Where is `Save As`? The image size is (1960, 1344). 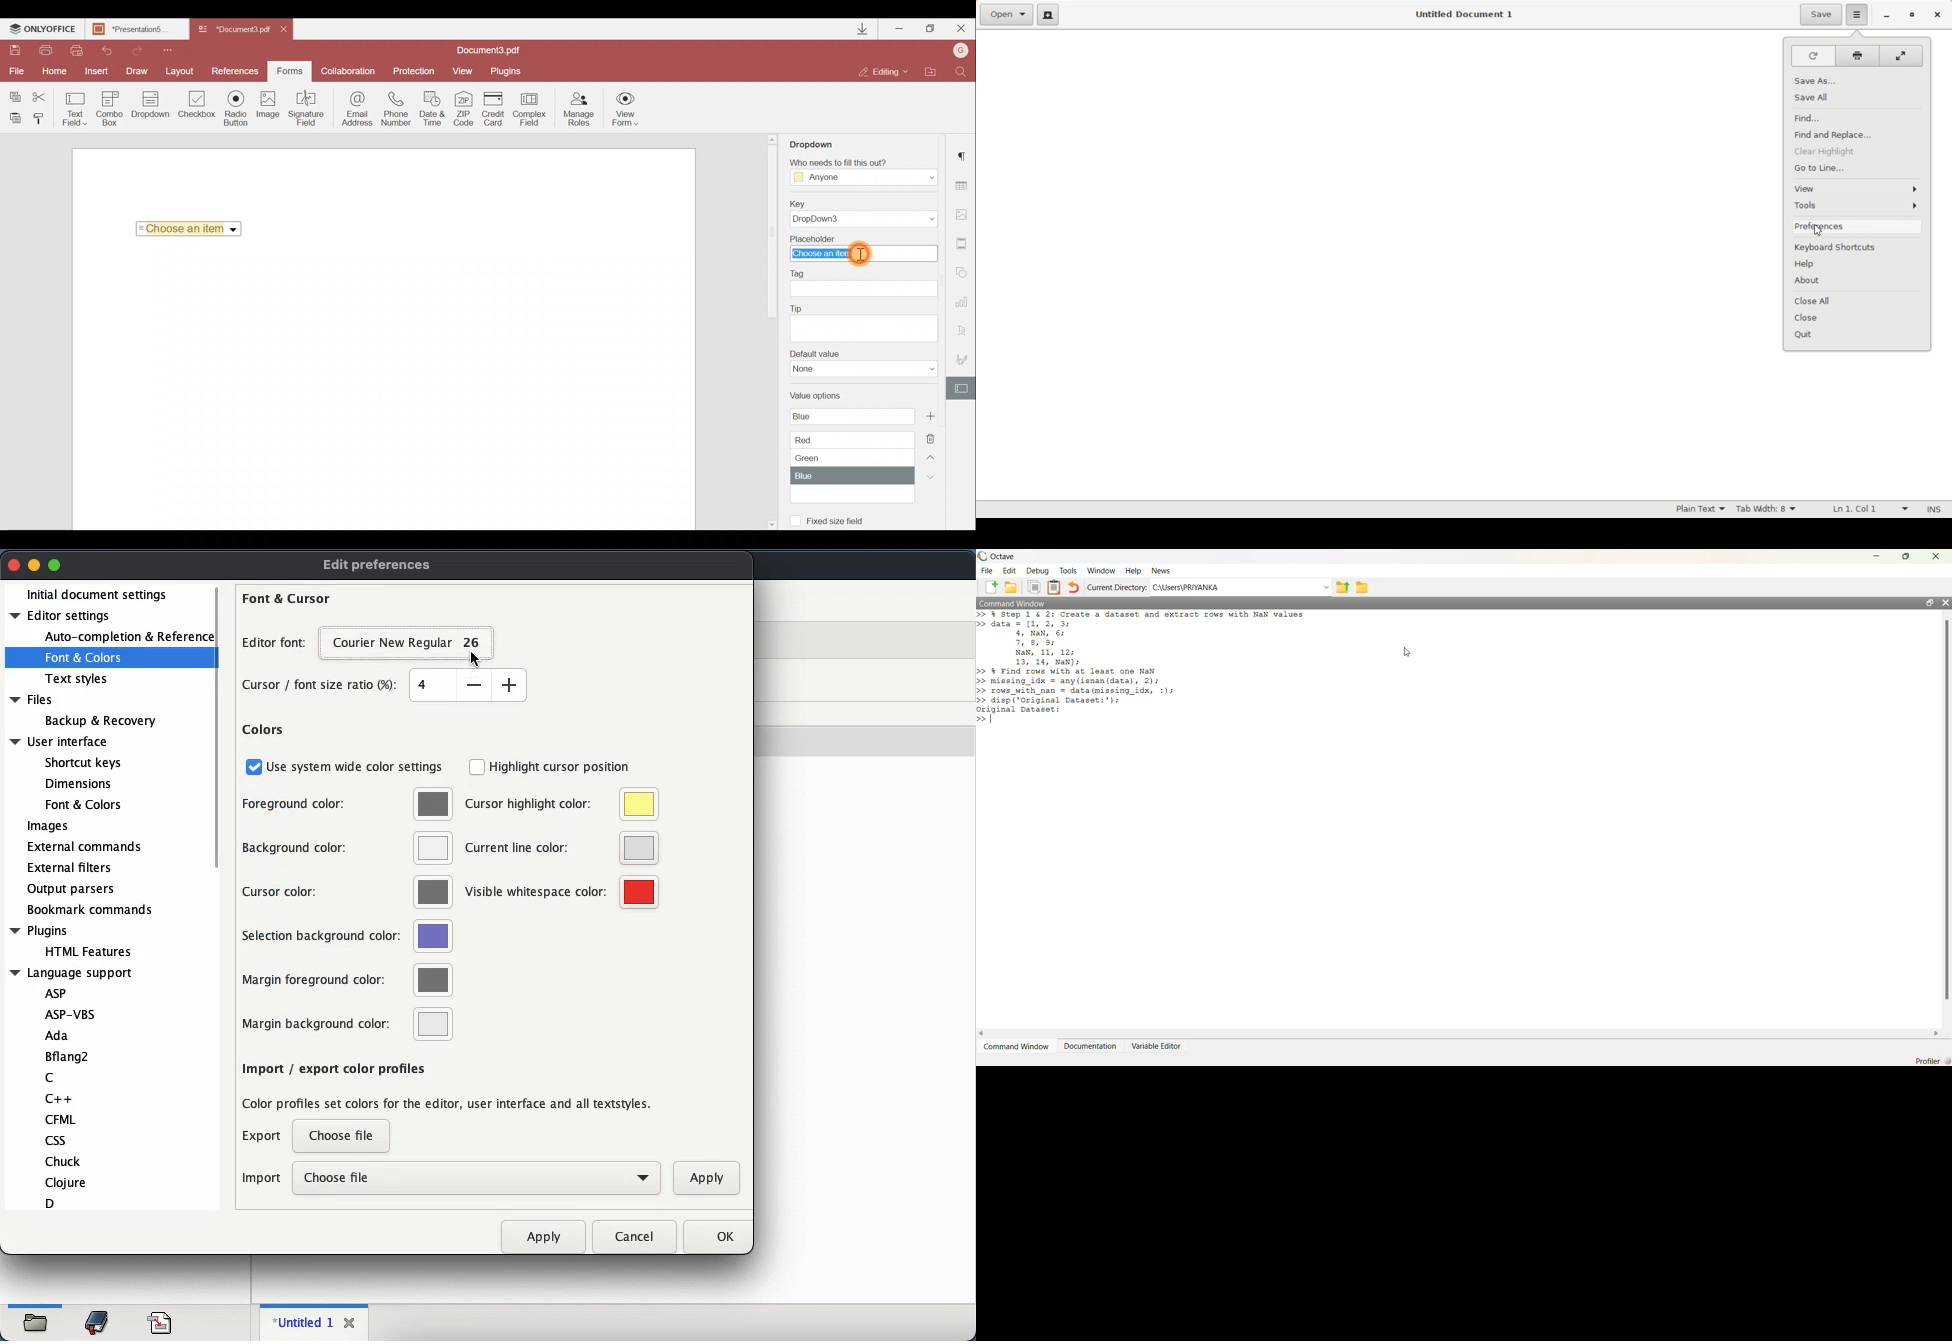 Save As is located at coordinates (1857, 81).